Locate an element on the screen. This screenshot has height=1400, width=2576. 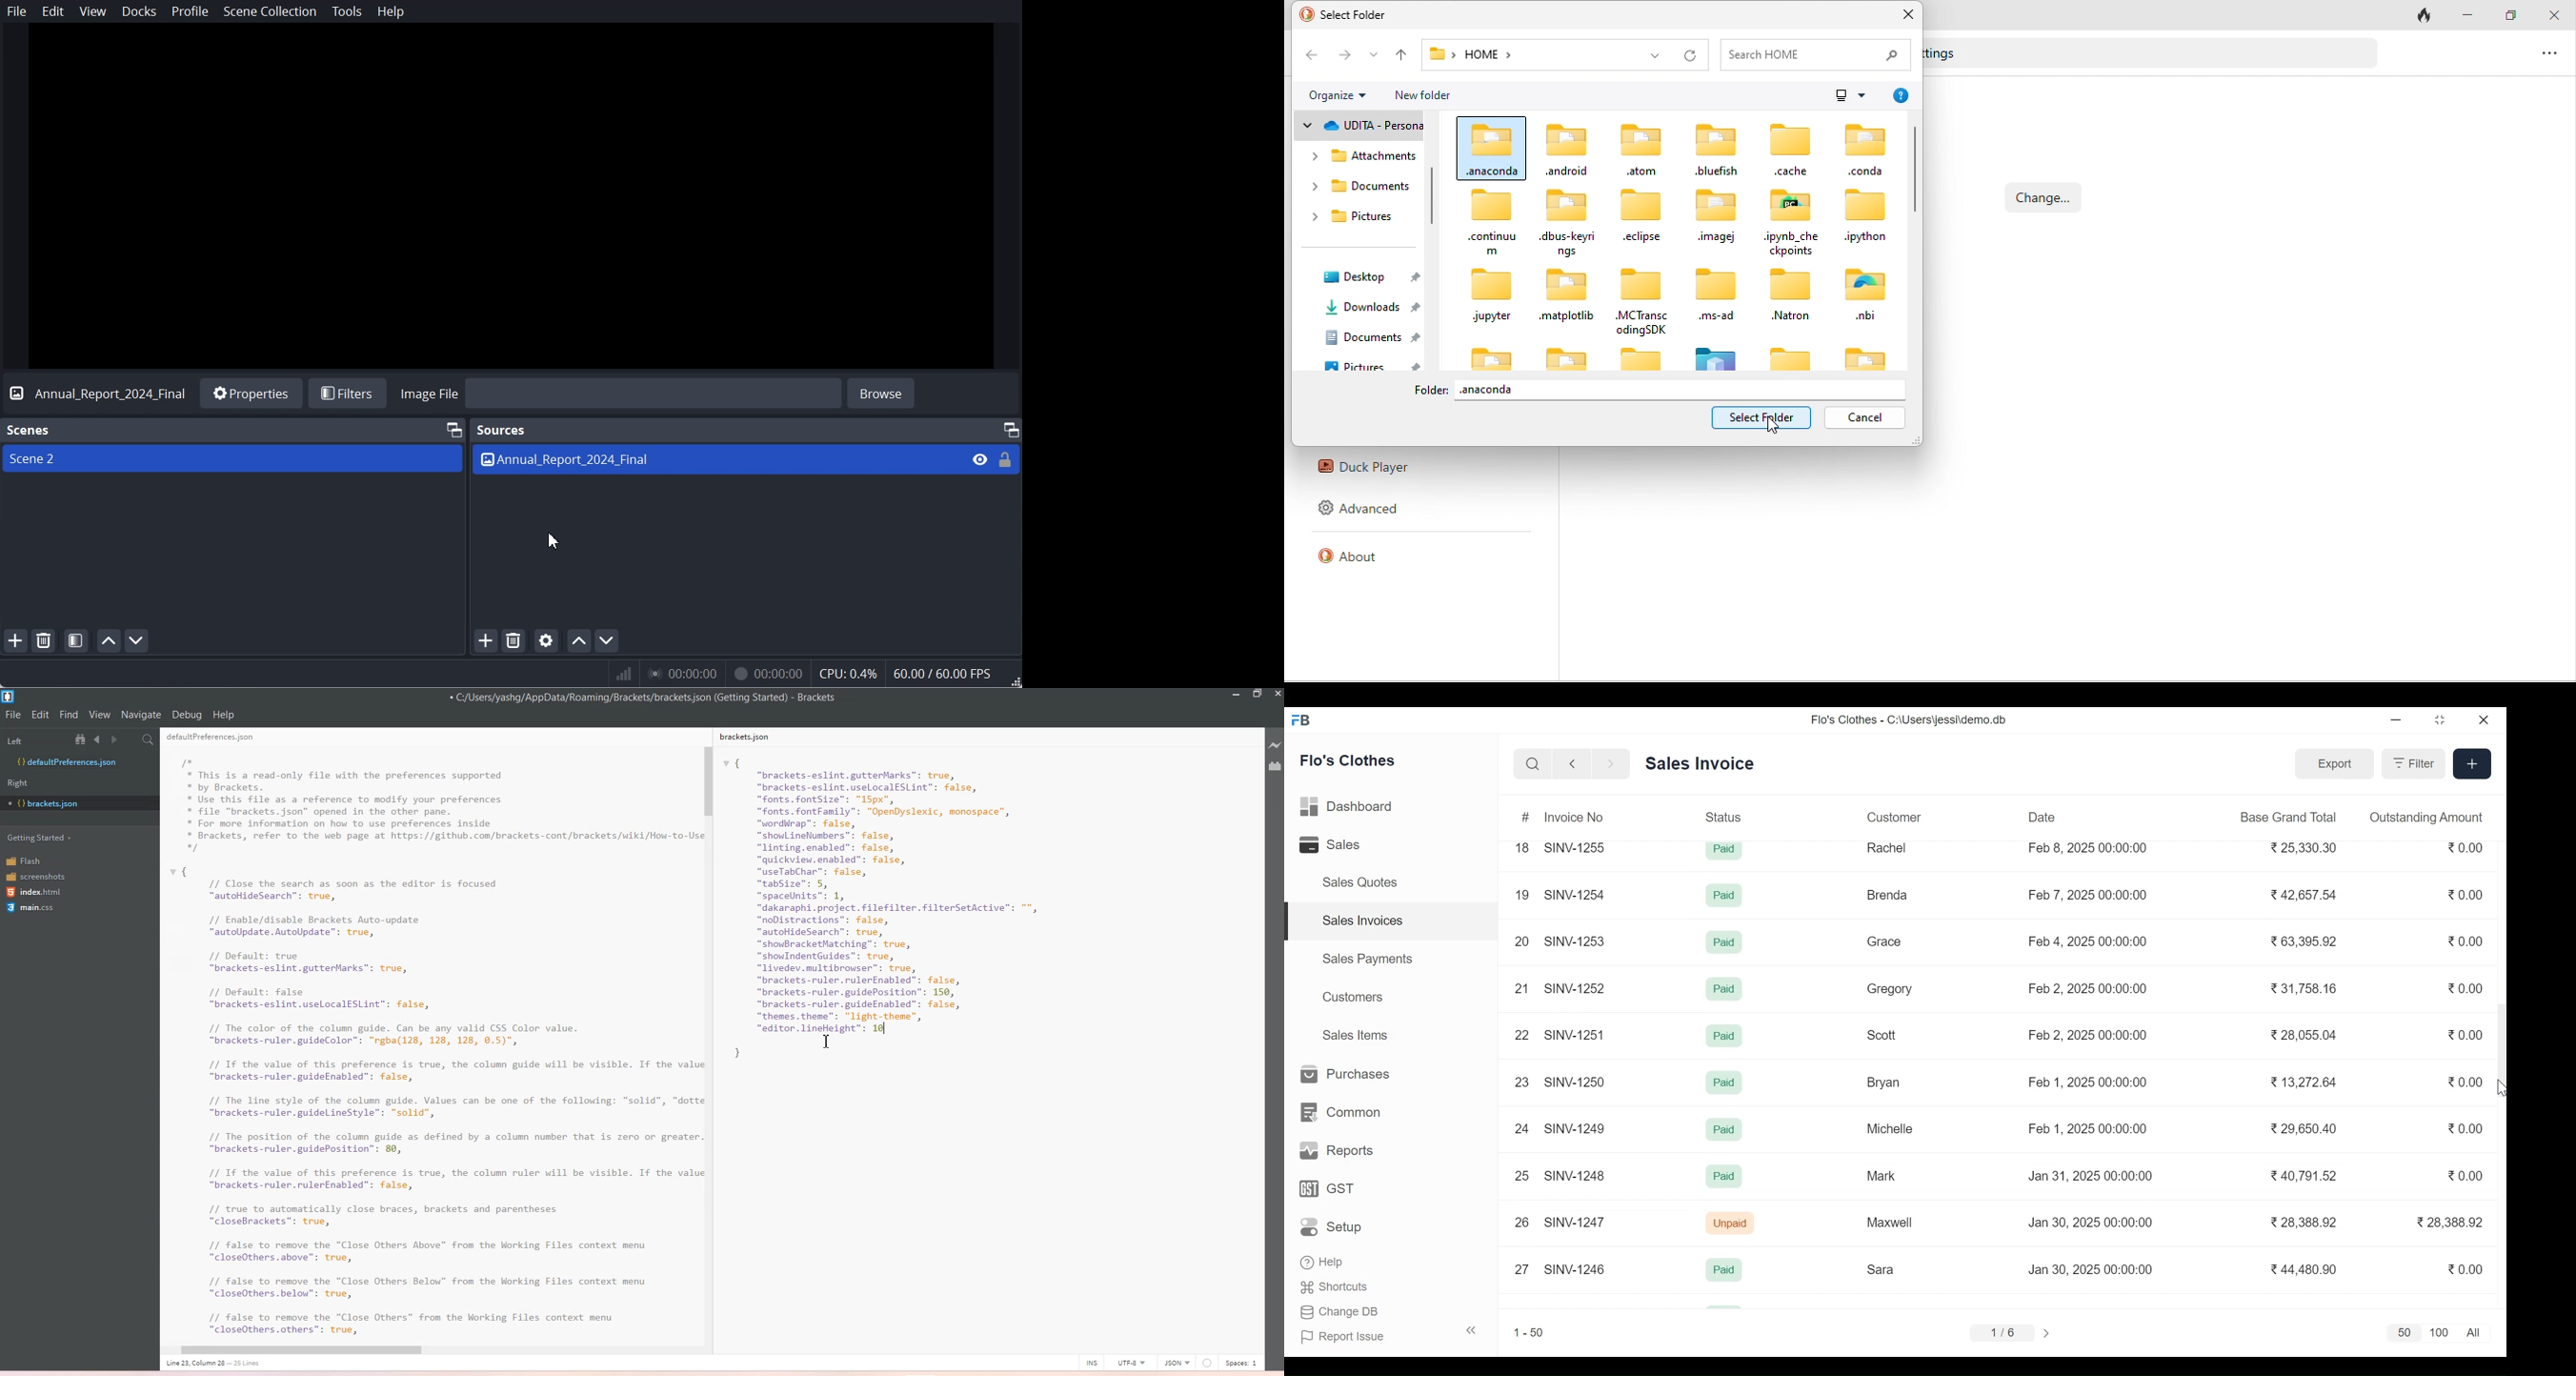
defaultPreferences.json

I”

* This is a read-only file with the preferences supported

* by Brackets.

* Use this file as a reference to modify your preferences

* file "brackets.json" opened in the other pane.

* For more information on how to use preferences inside

* Brackets, refer to the web page at https://github.com/brackets-cont/brackets/wiki/How-to-Us

*

vi

// Close the search as soon as the editor is focused
“autoHideSearch”: true,
// Enable/disable Brackets Auto-update
“autoUpdate. AutoUpdate”: true,
// Default: true
“brackets-eslint.gutterMarks”: true,
// Default: false
“brackets-eslint.uselocalESLint": false,
// The color of the column guide. Can be any valid CSS Color value.
“brackets-ruler.guideColor”: "rgba(128, 128, 128, 0.5)",
// Tf the value of this preference is true, the column guide will be visible. Tf the val.
“brackets-ruler.guideEnabled”: false,
// The line style of the column guide. Values can be one of the following: "solid", "dott
“brackets-ruler.guidelineStyle": "solid",
// The position of the column guide as defined by a column number that is zero or greater
“brackets-ruler.guidePosition”: 80,
// Tf the value of this preference is true, the column ruler will be visible. Tf the val.
“brackets-ruler.rulerEnabled”: false,
// true to automatically close braces, brackets and parentheses
“closeBrackets”: true,
// false to remove the "Close Others Above” from the Working Files context menu
“closeOthers.above”: true,
// false to remove the "Close Others Below” from the Working Files context menu
“closeOthers.below": true,
// false to remove the "Close Others” from the Working Files context menu
“closeOthers.others”: true, is located at coordinates (430, 1044).